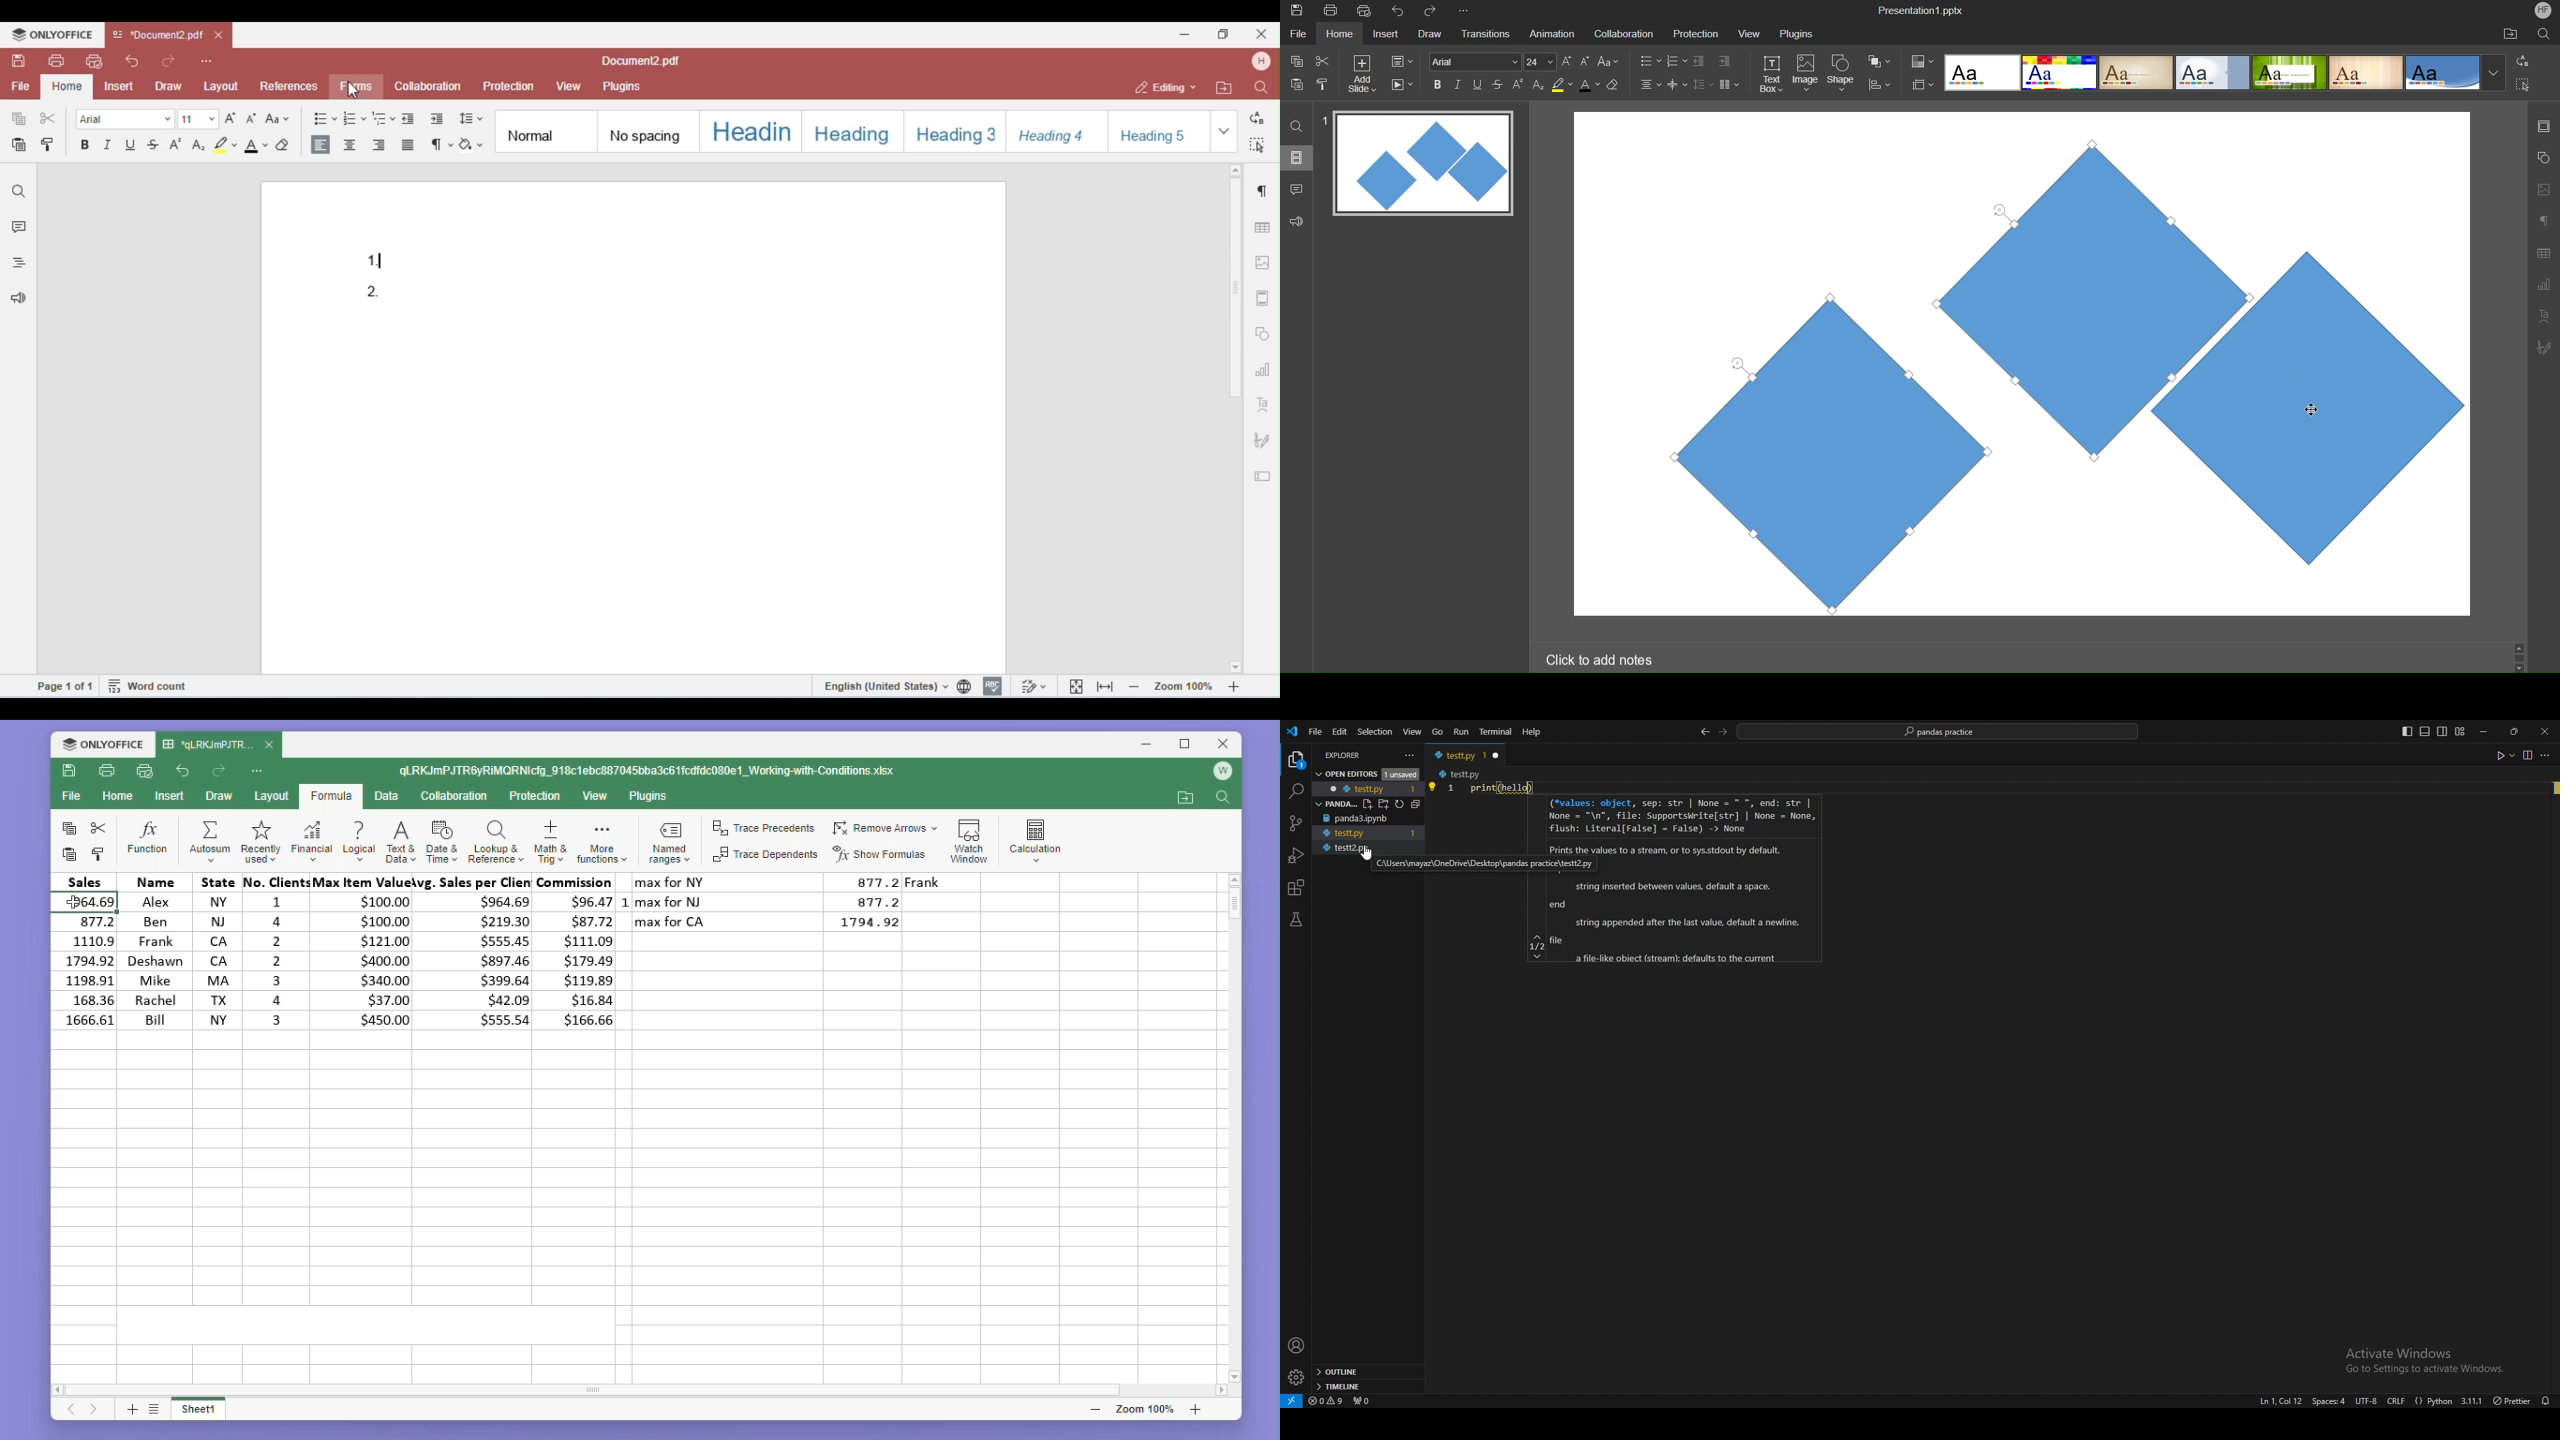 The width and height of the screenshot is (2576, 1456). What do you see at coordinates (184, 772) in the screenshot?
I see `undo` at bounding box center [184, 772].